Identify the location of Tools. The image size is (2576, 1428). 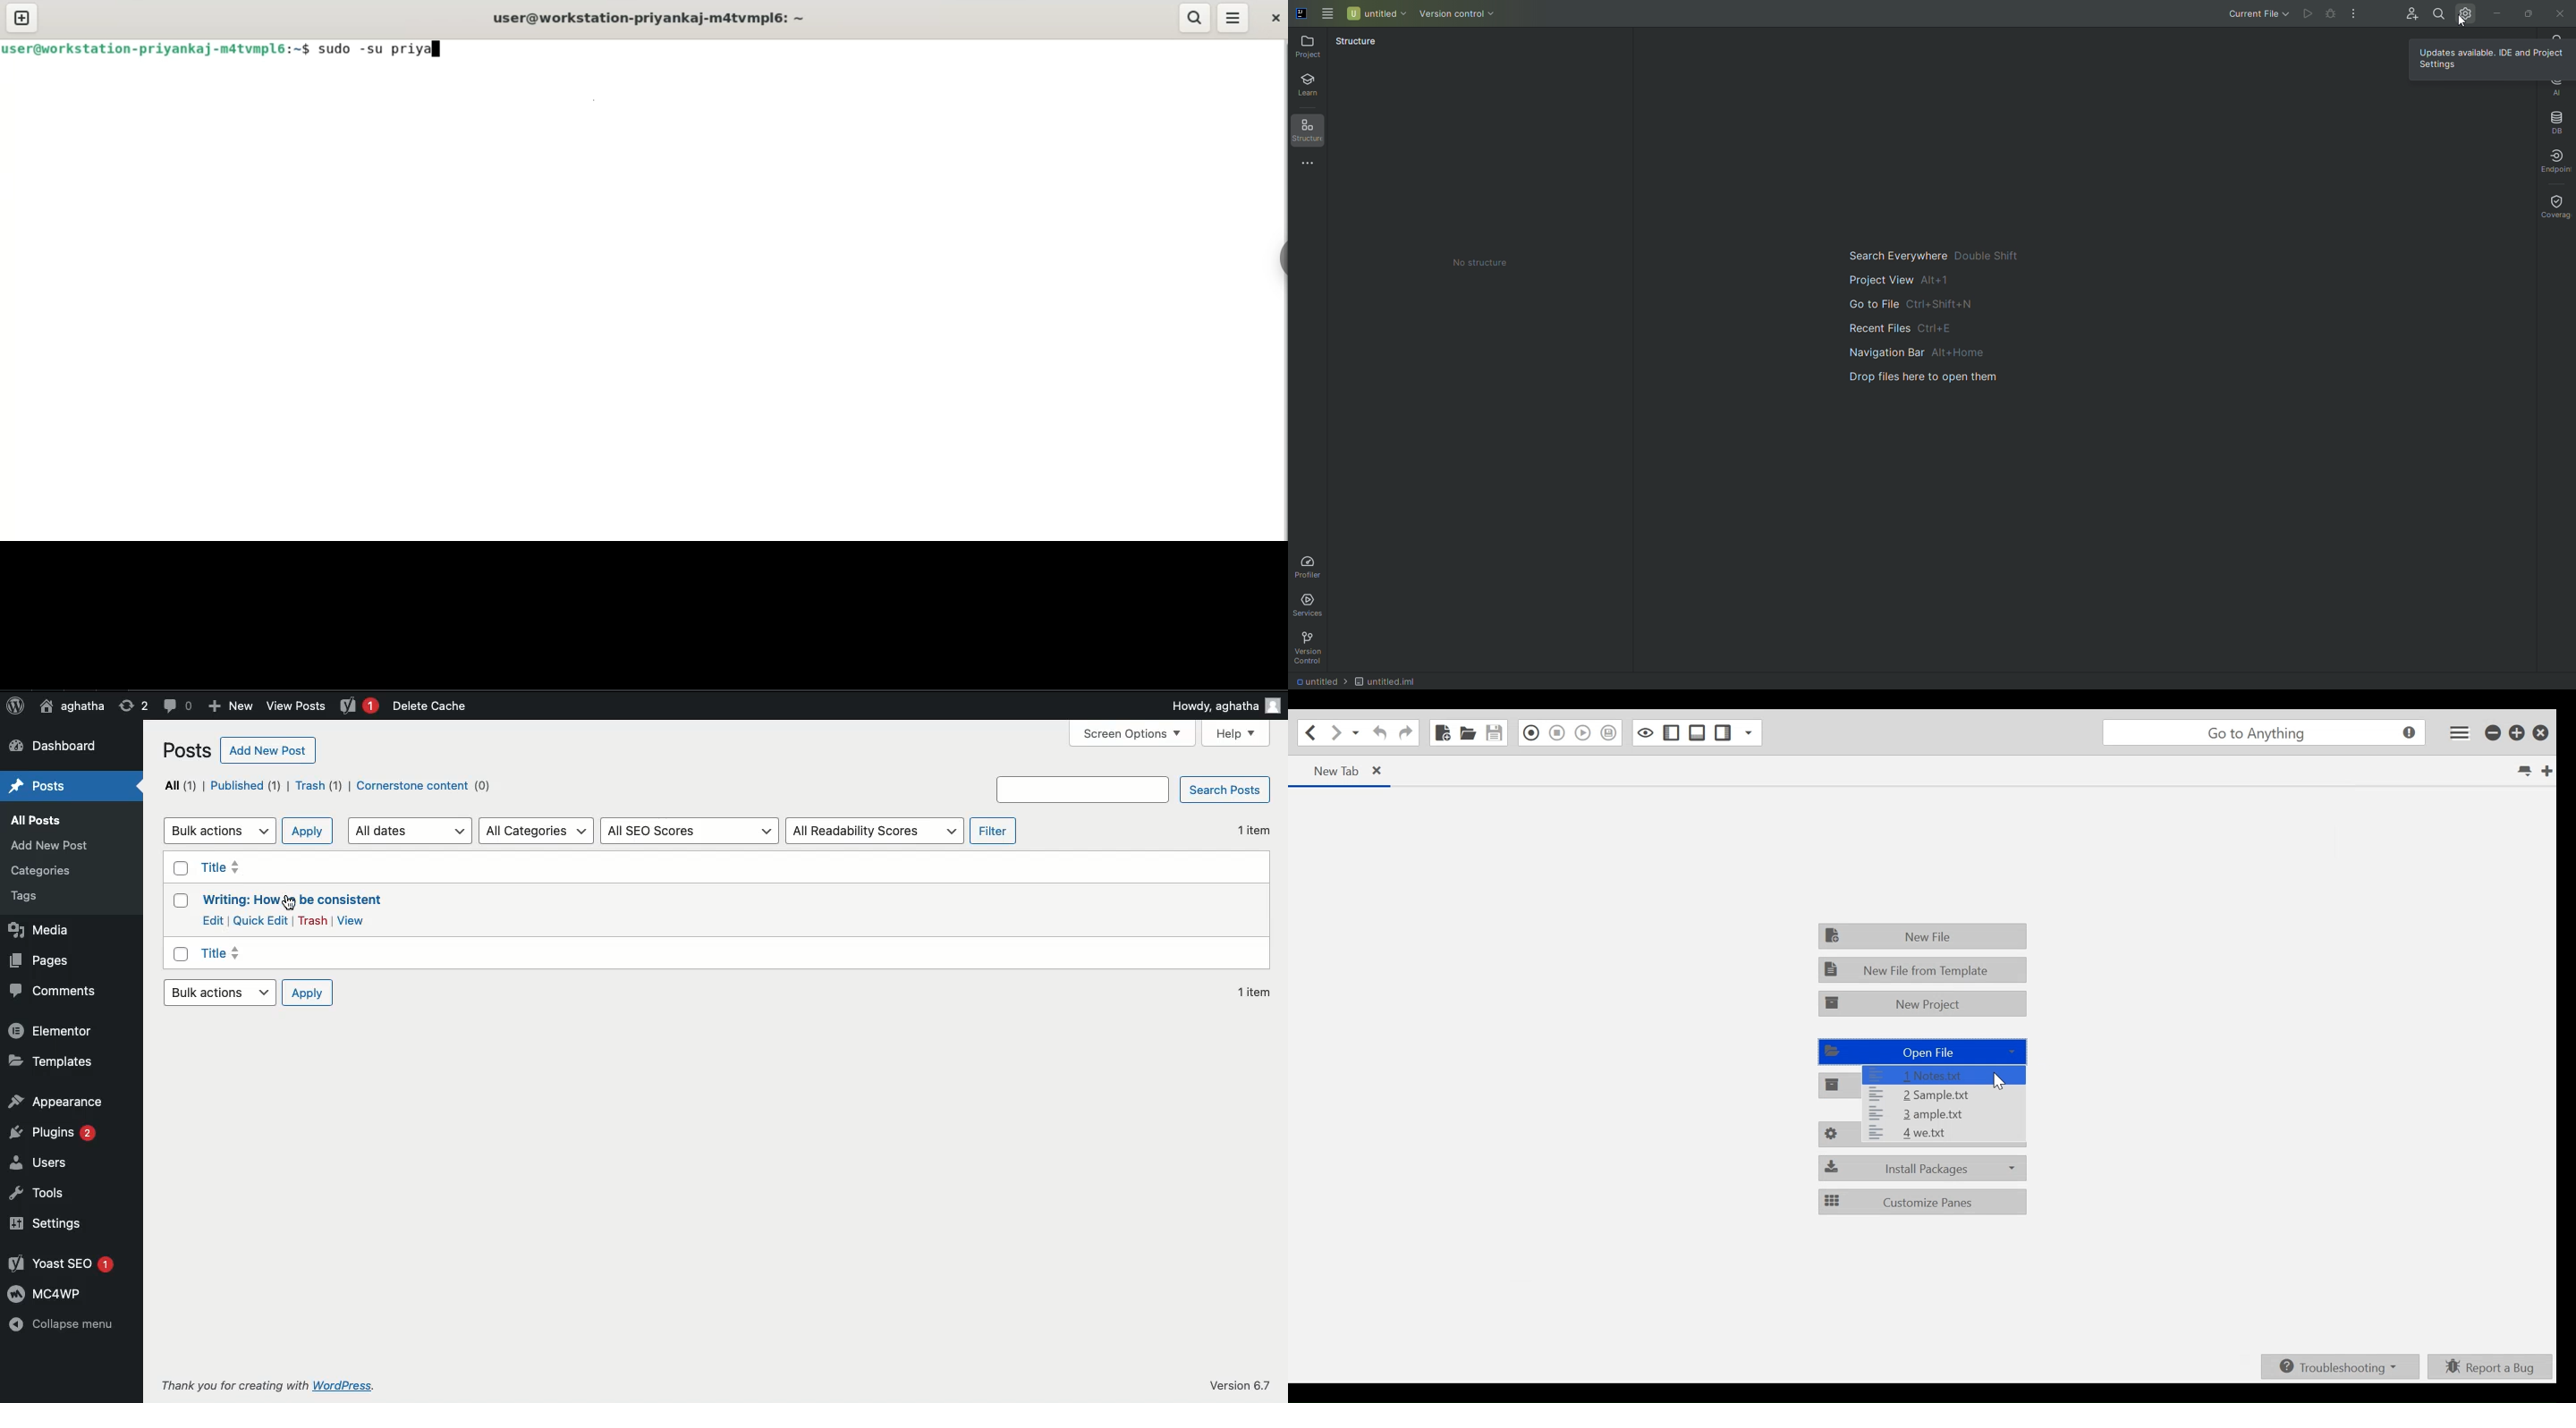
(41, 1191).